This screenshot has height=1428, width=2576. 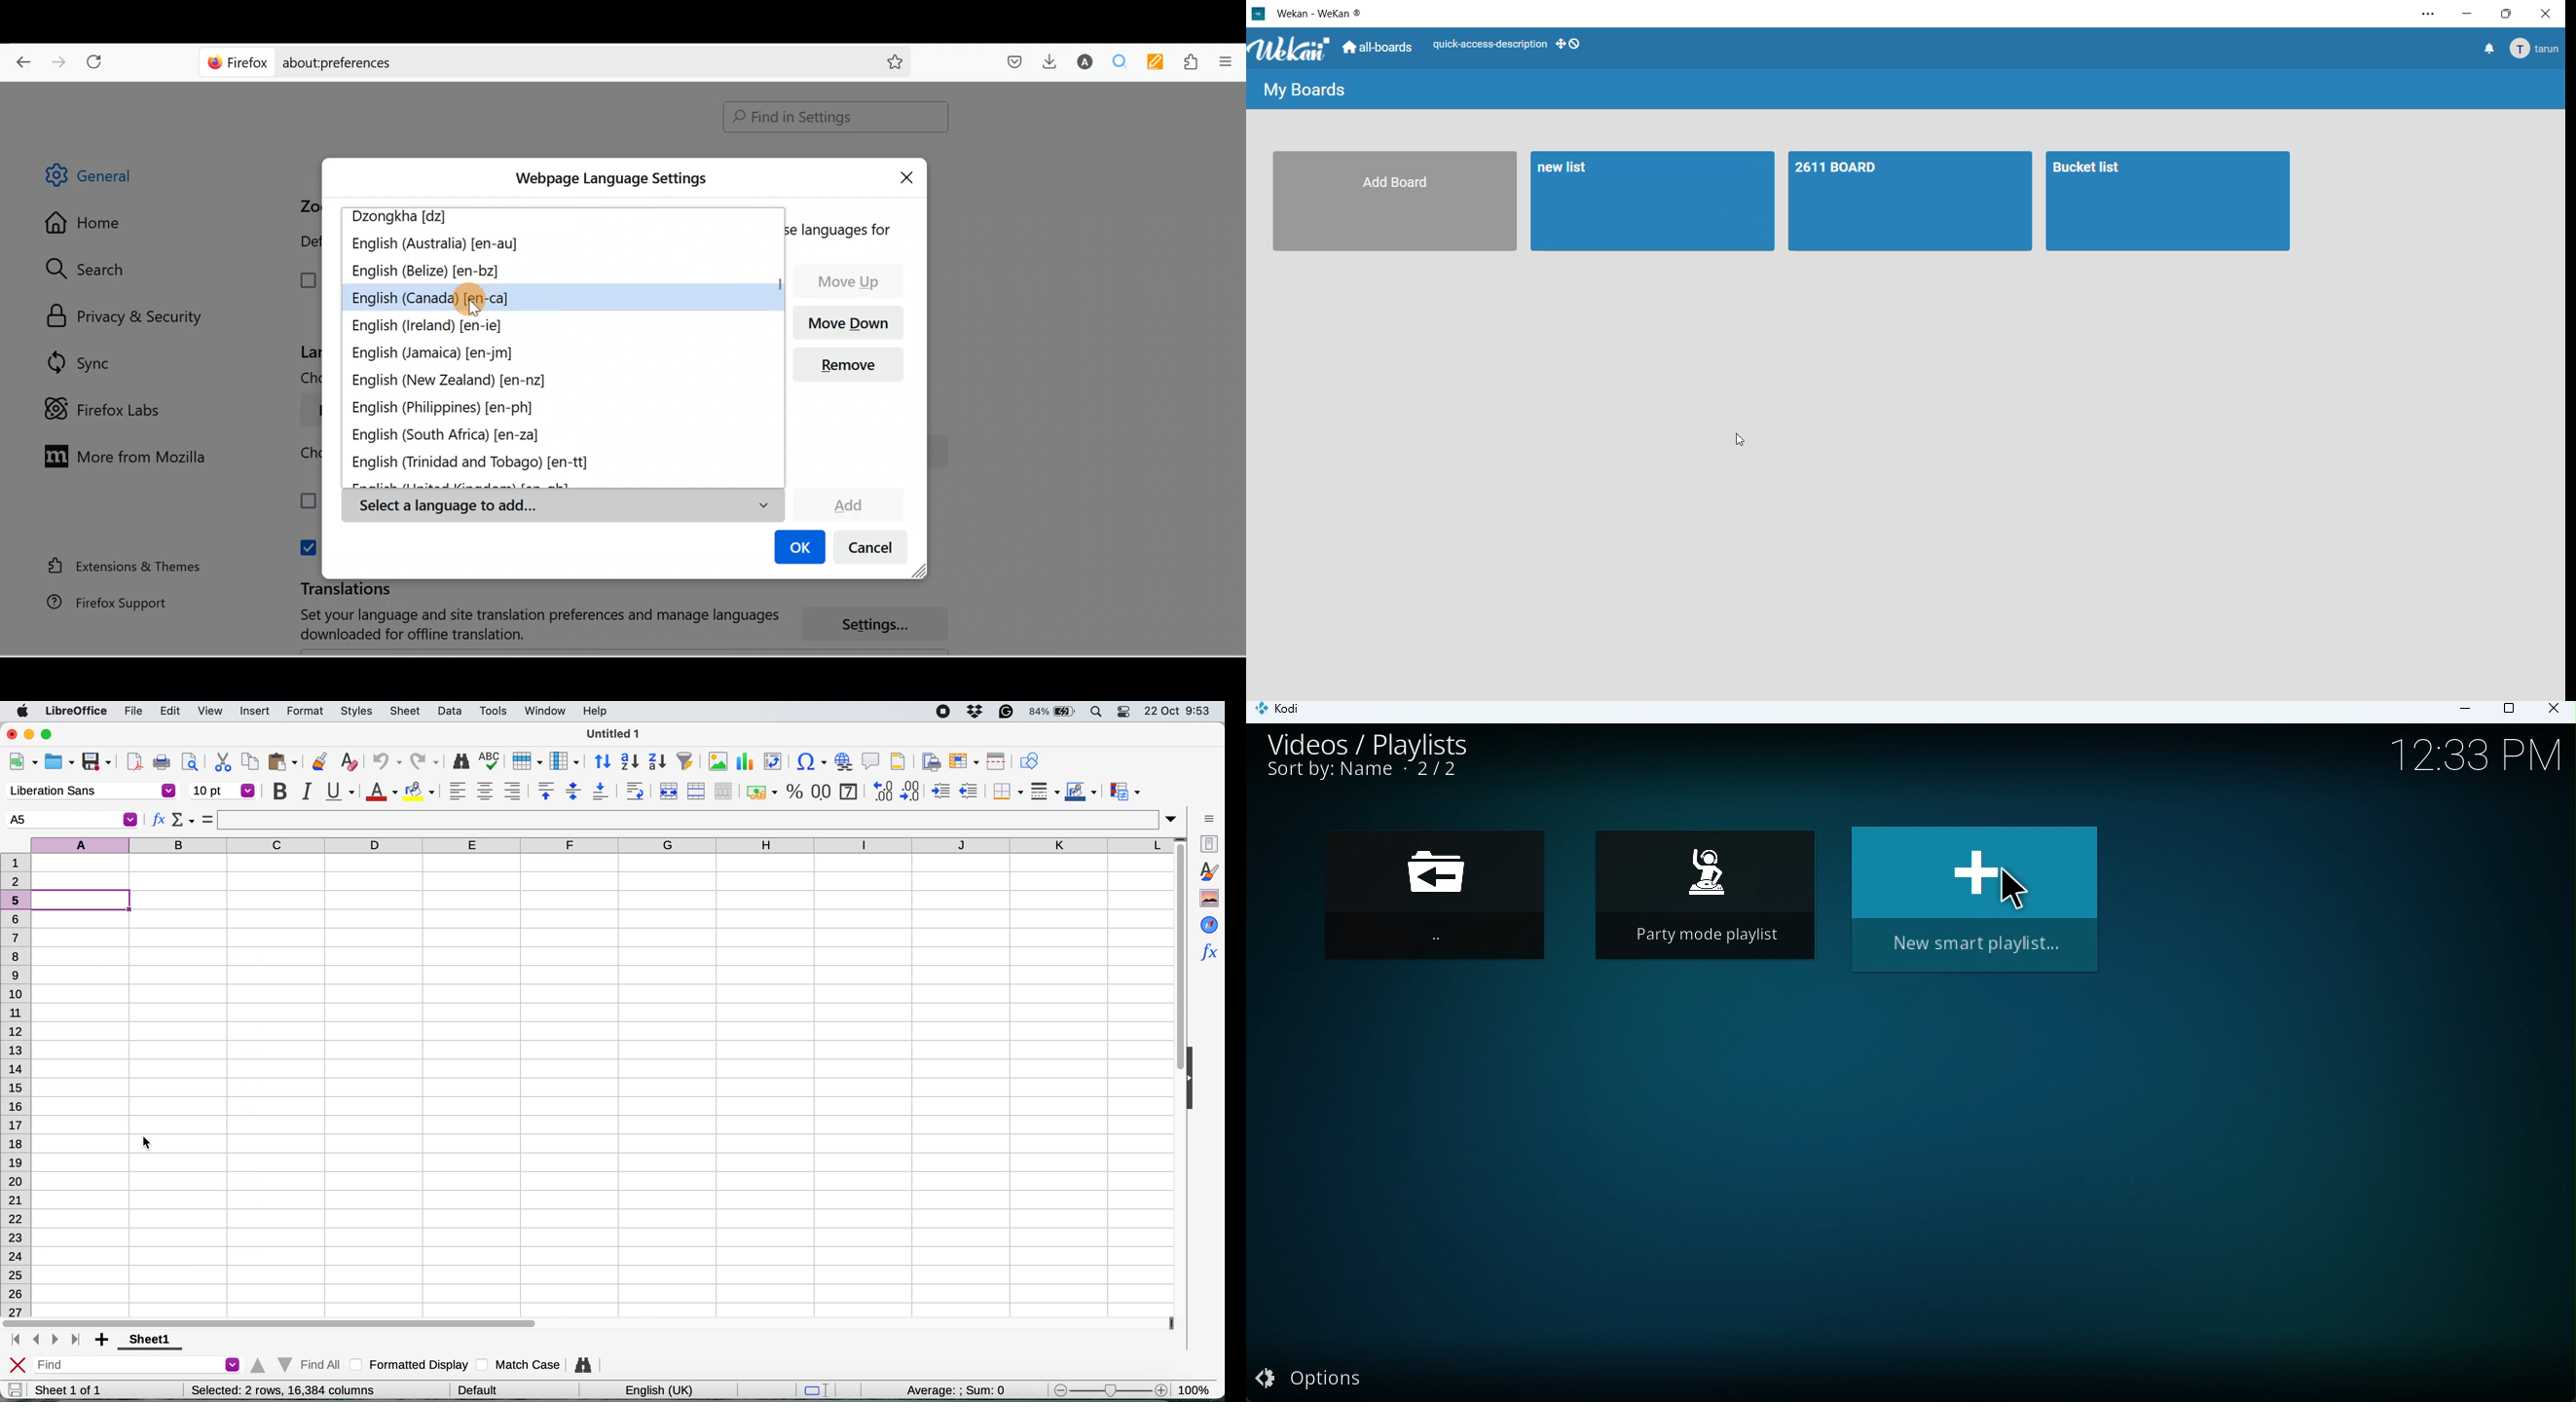 What do you see at coordinates (18, 58) in the screenshot?
I see `Go back one page` at bounding box center [18, 58].